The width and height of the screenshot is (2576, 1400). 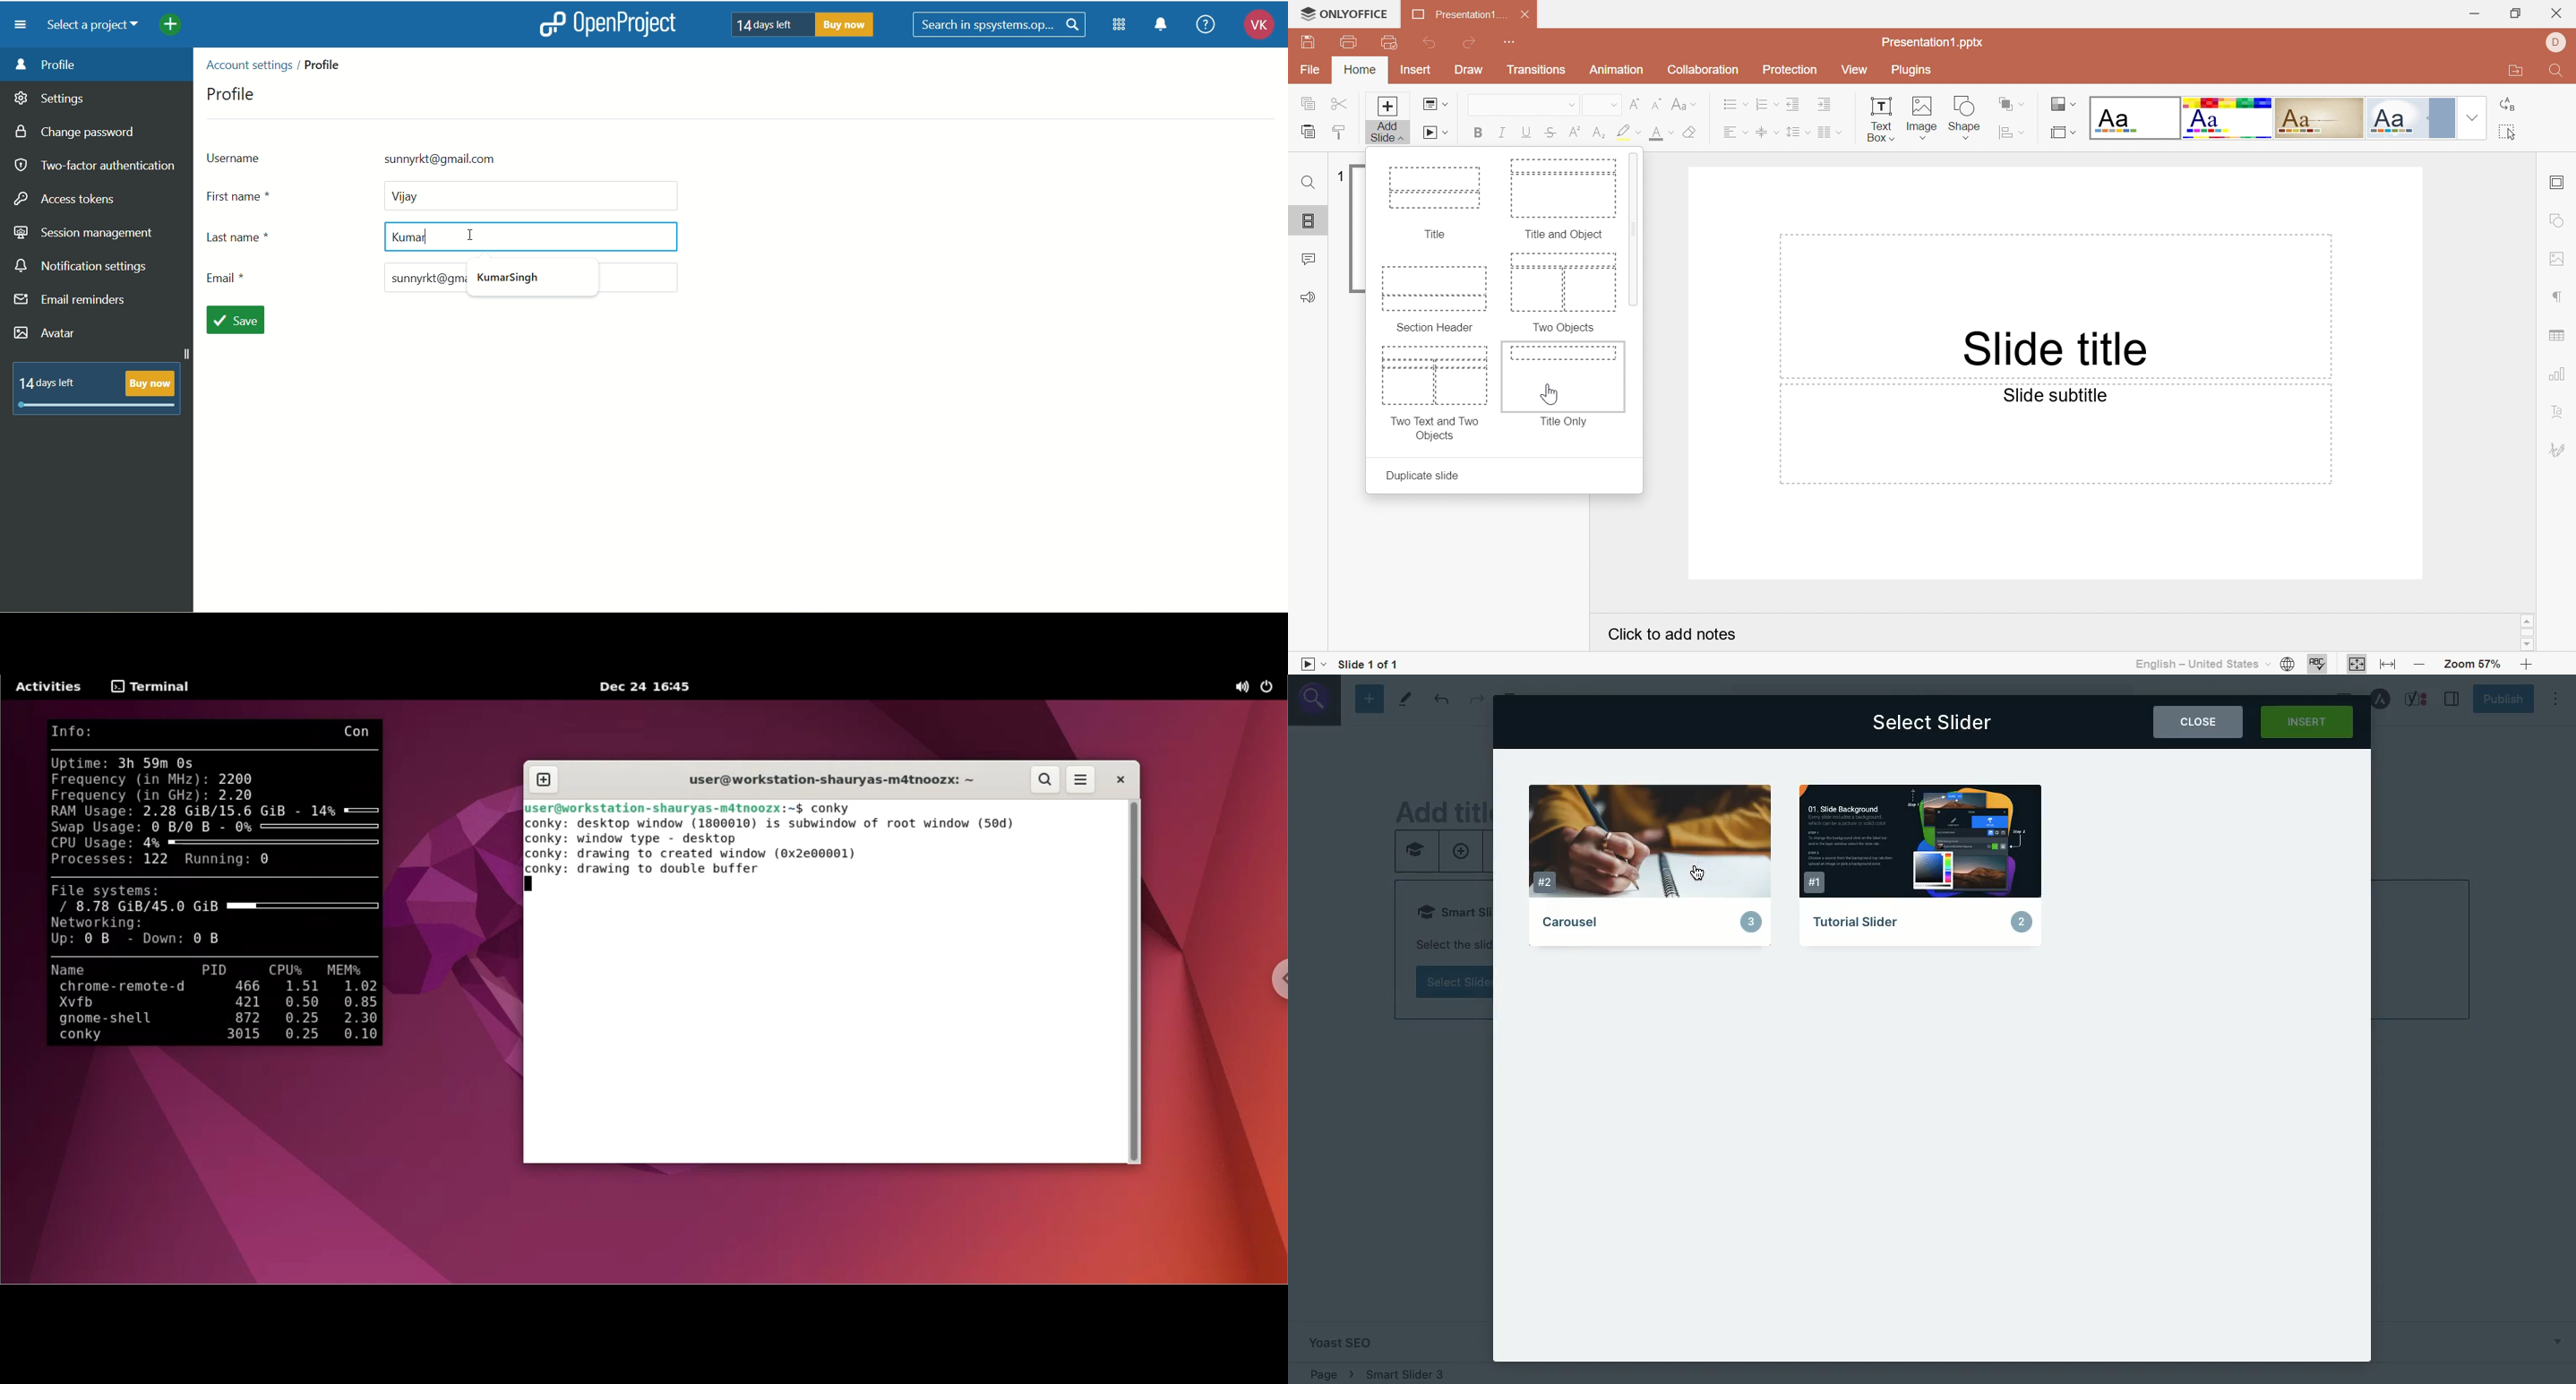 I want to click on Text Box, so click(x=1882, y=119).